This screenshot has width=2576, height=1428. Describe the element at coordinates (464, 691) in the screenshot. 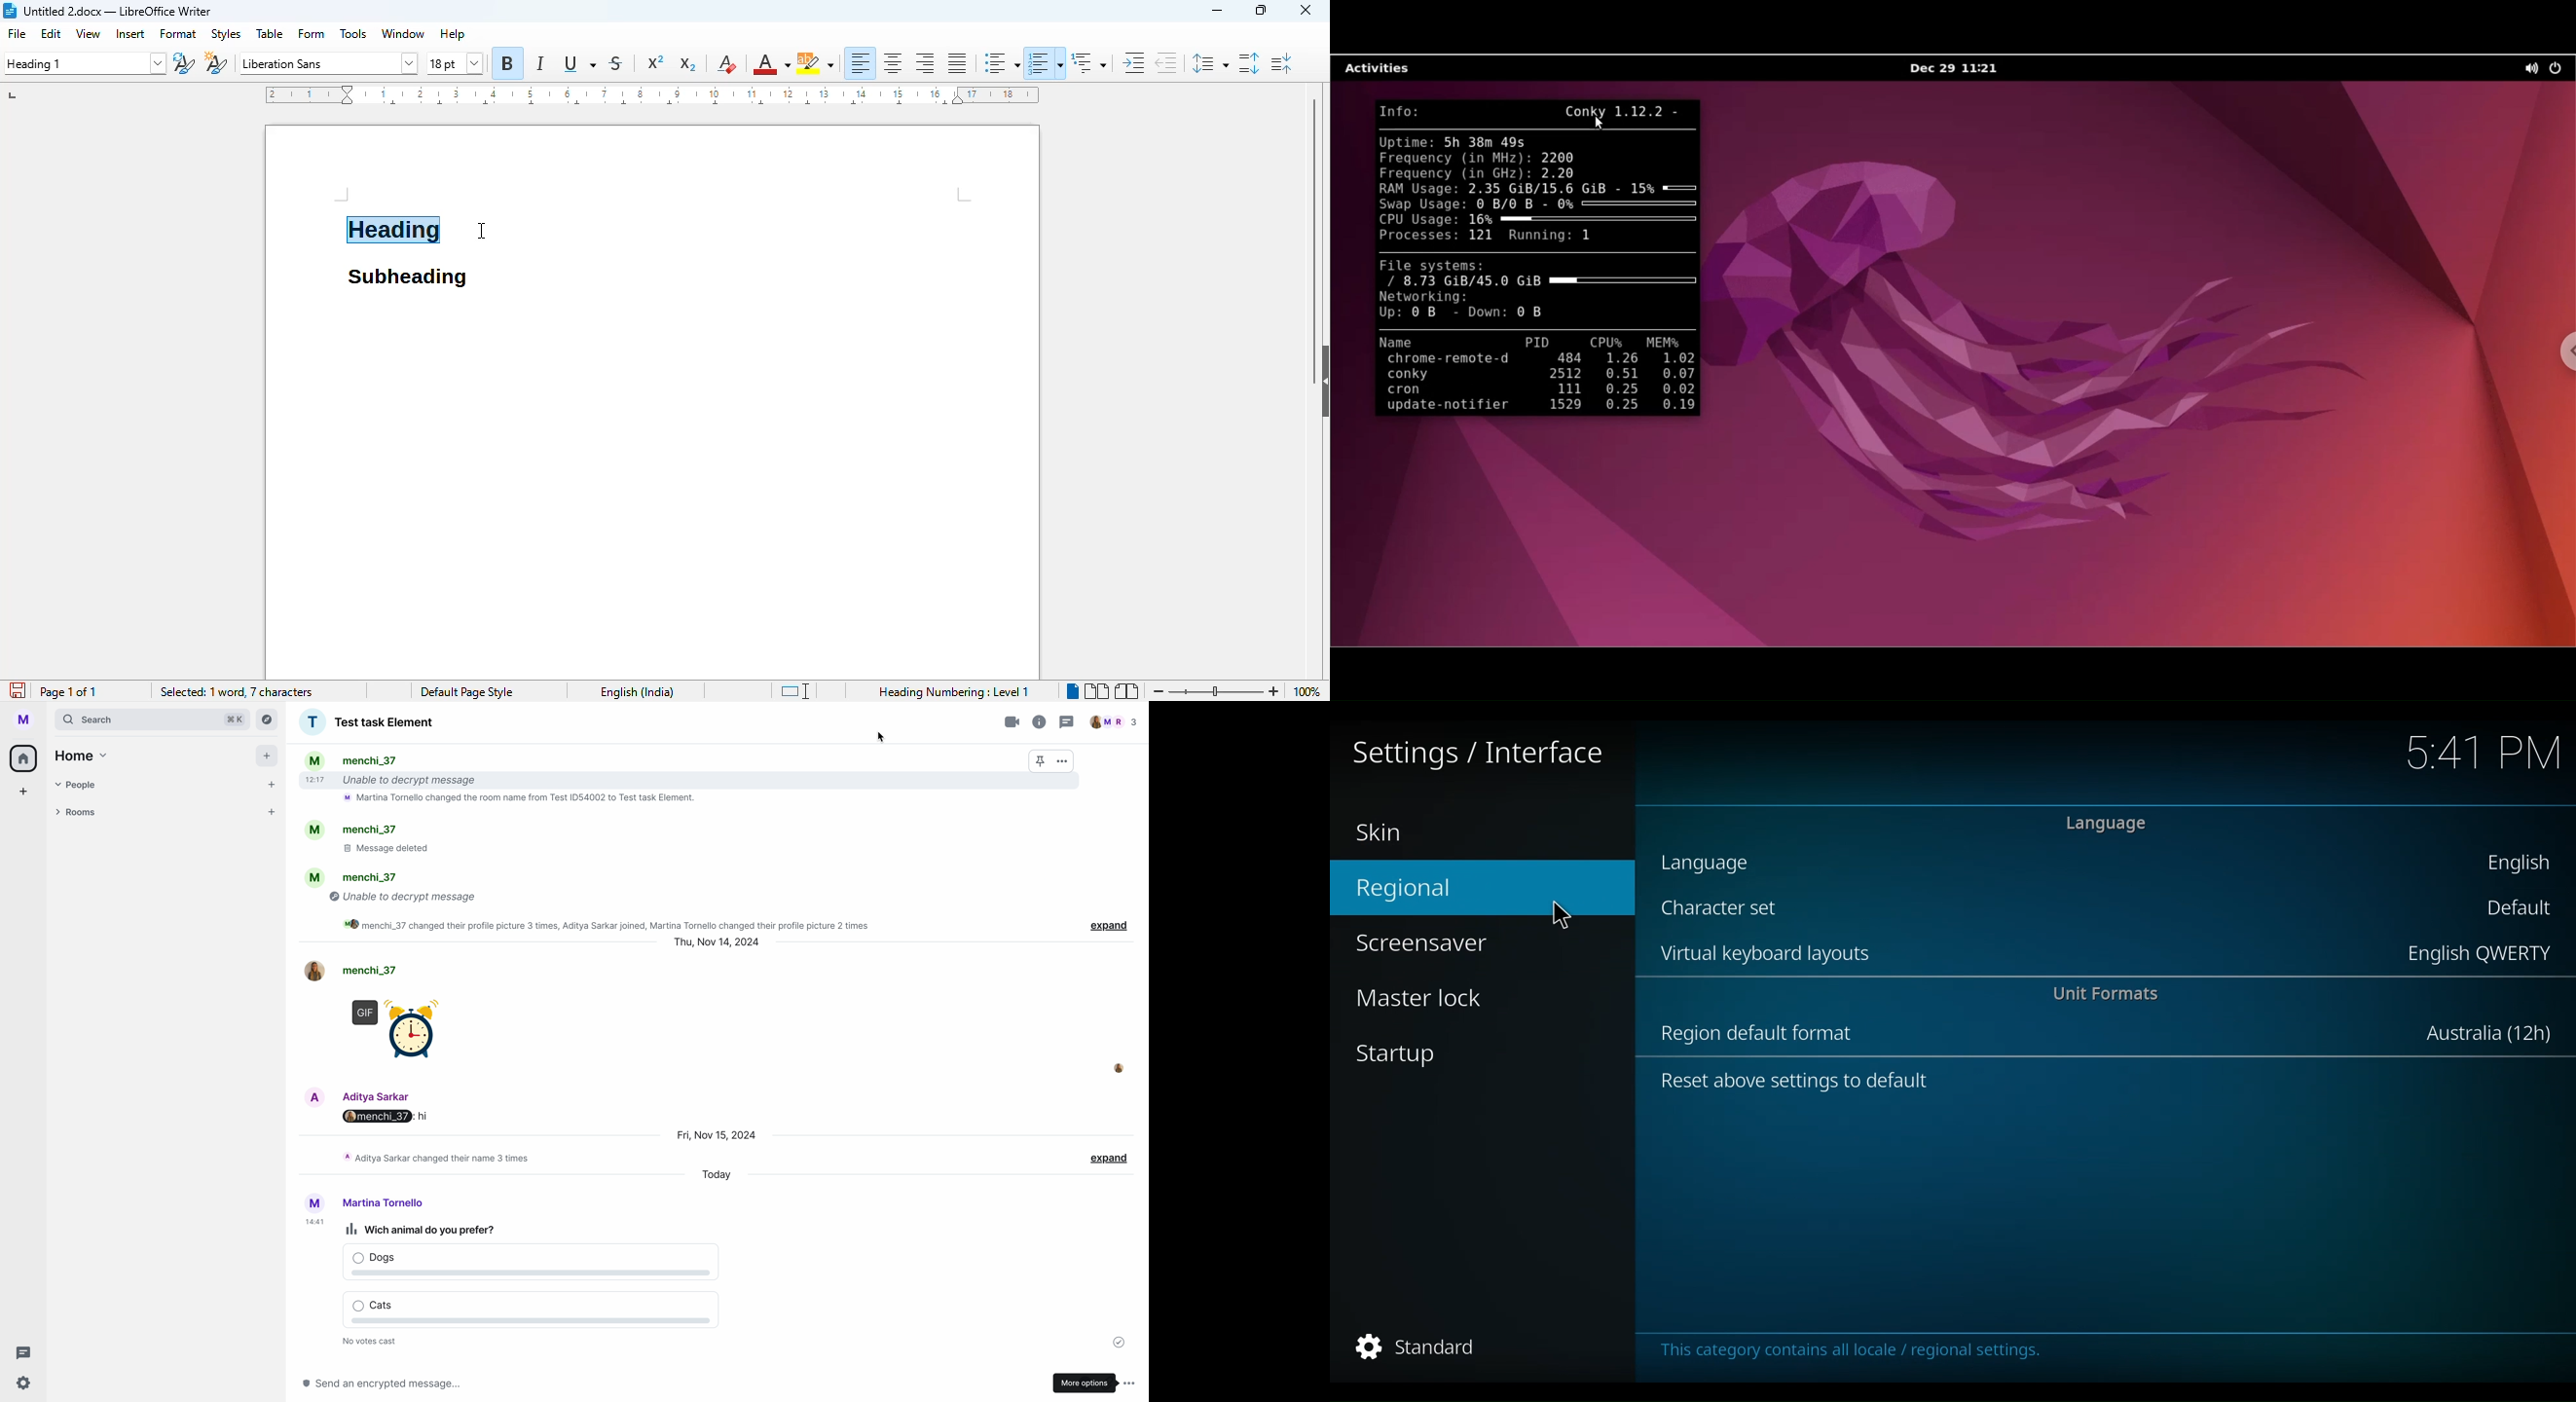

I see `page style` at that location.